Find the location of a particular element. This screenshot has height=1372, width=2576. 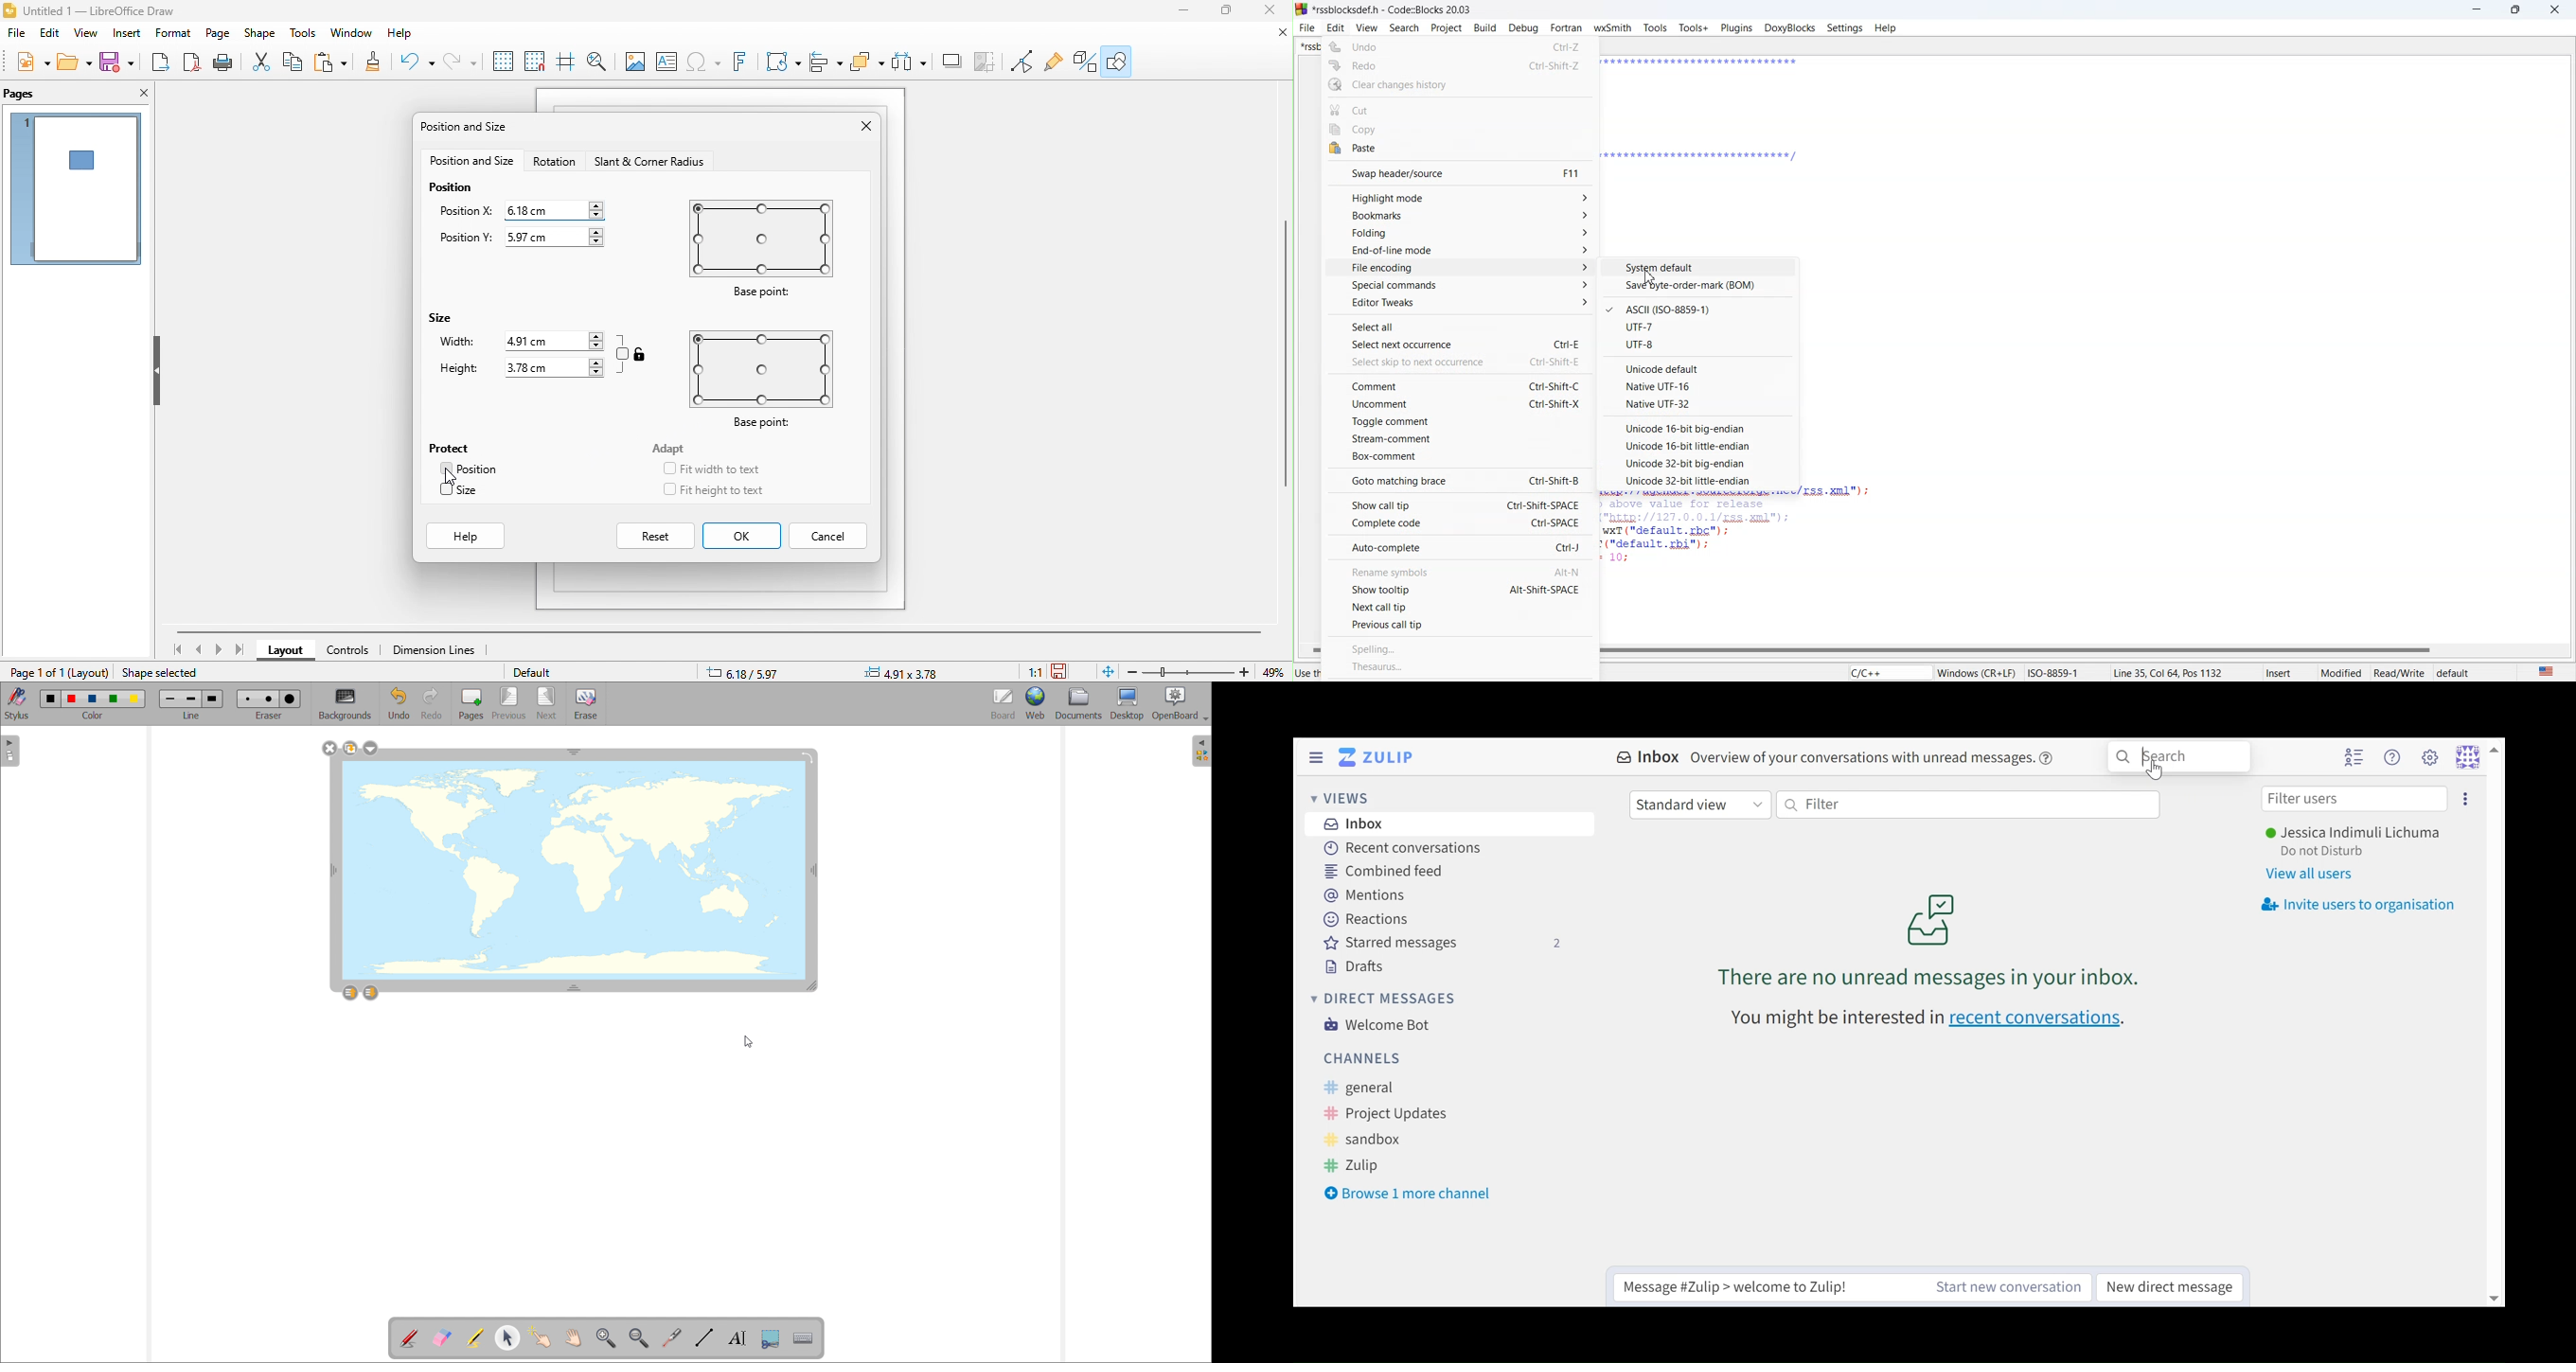

toggle stylus is located at coordinates (16, 704).